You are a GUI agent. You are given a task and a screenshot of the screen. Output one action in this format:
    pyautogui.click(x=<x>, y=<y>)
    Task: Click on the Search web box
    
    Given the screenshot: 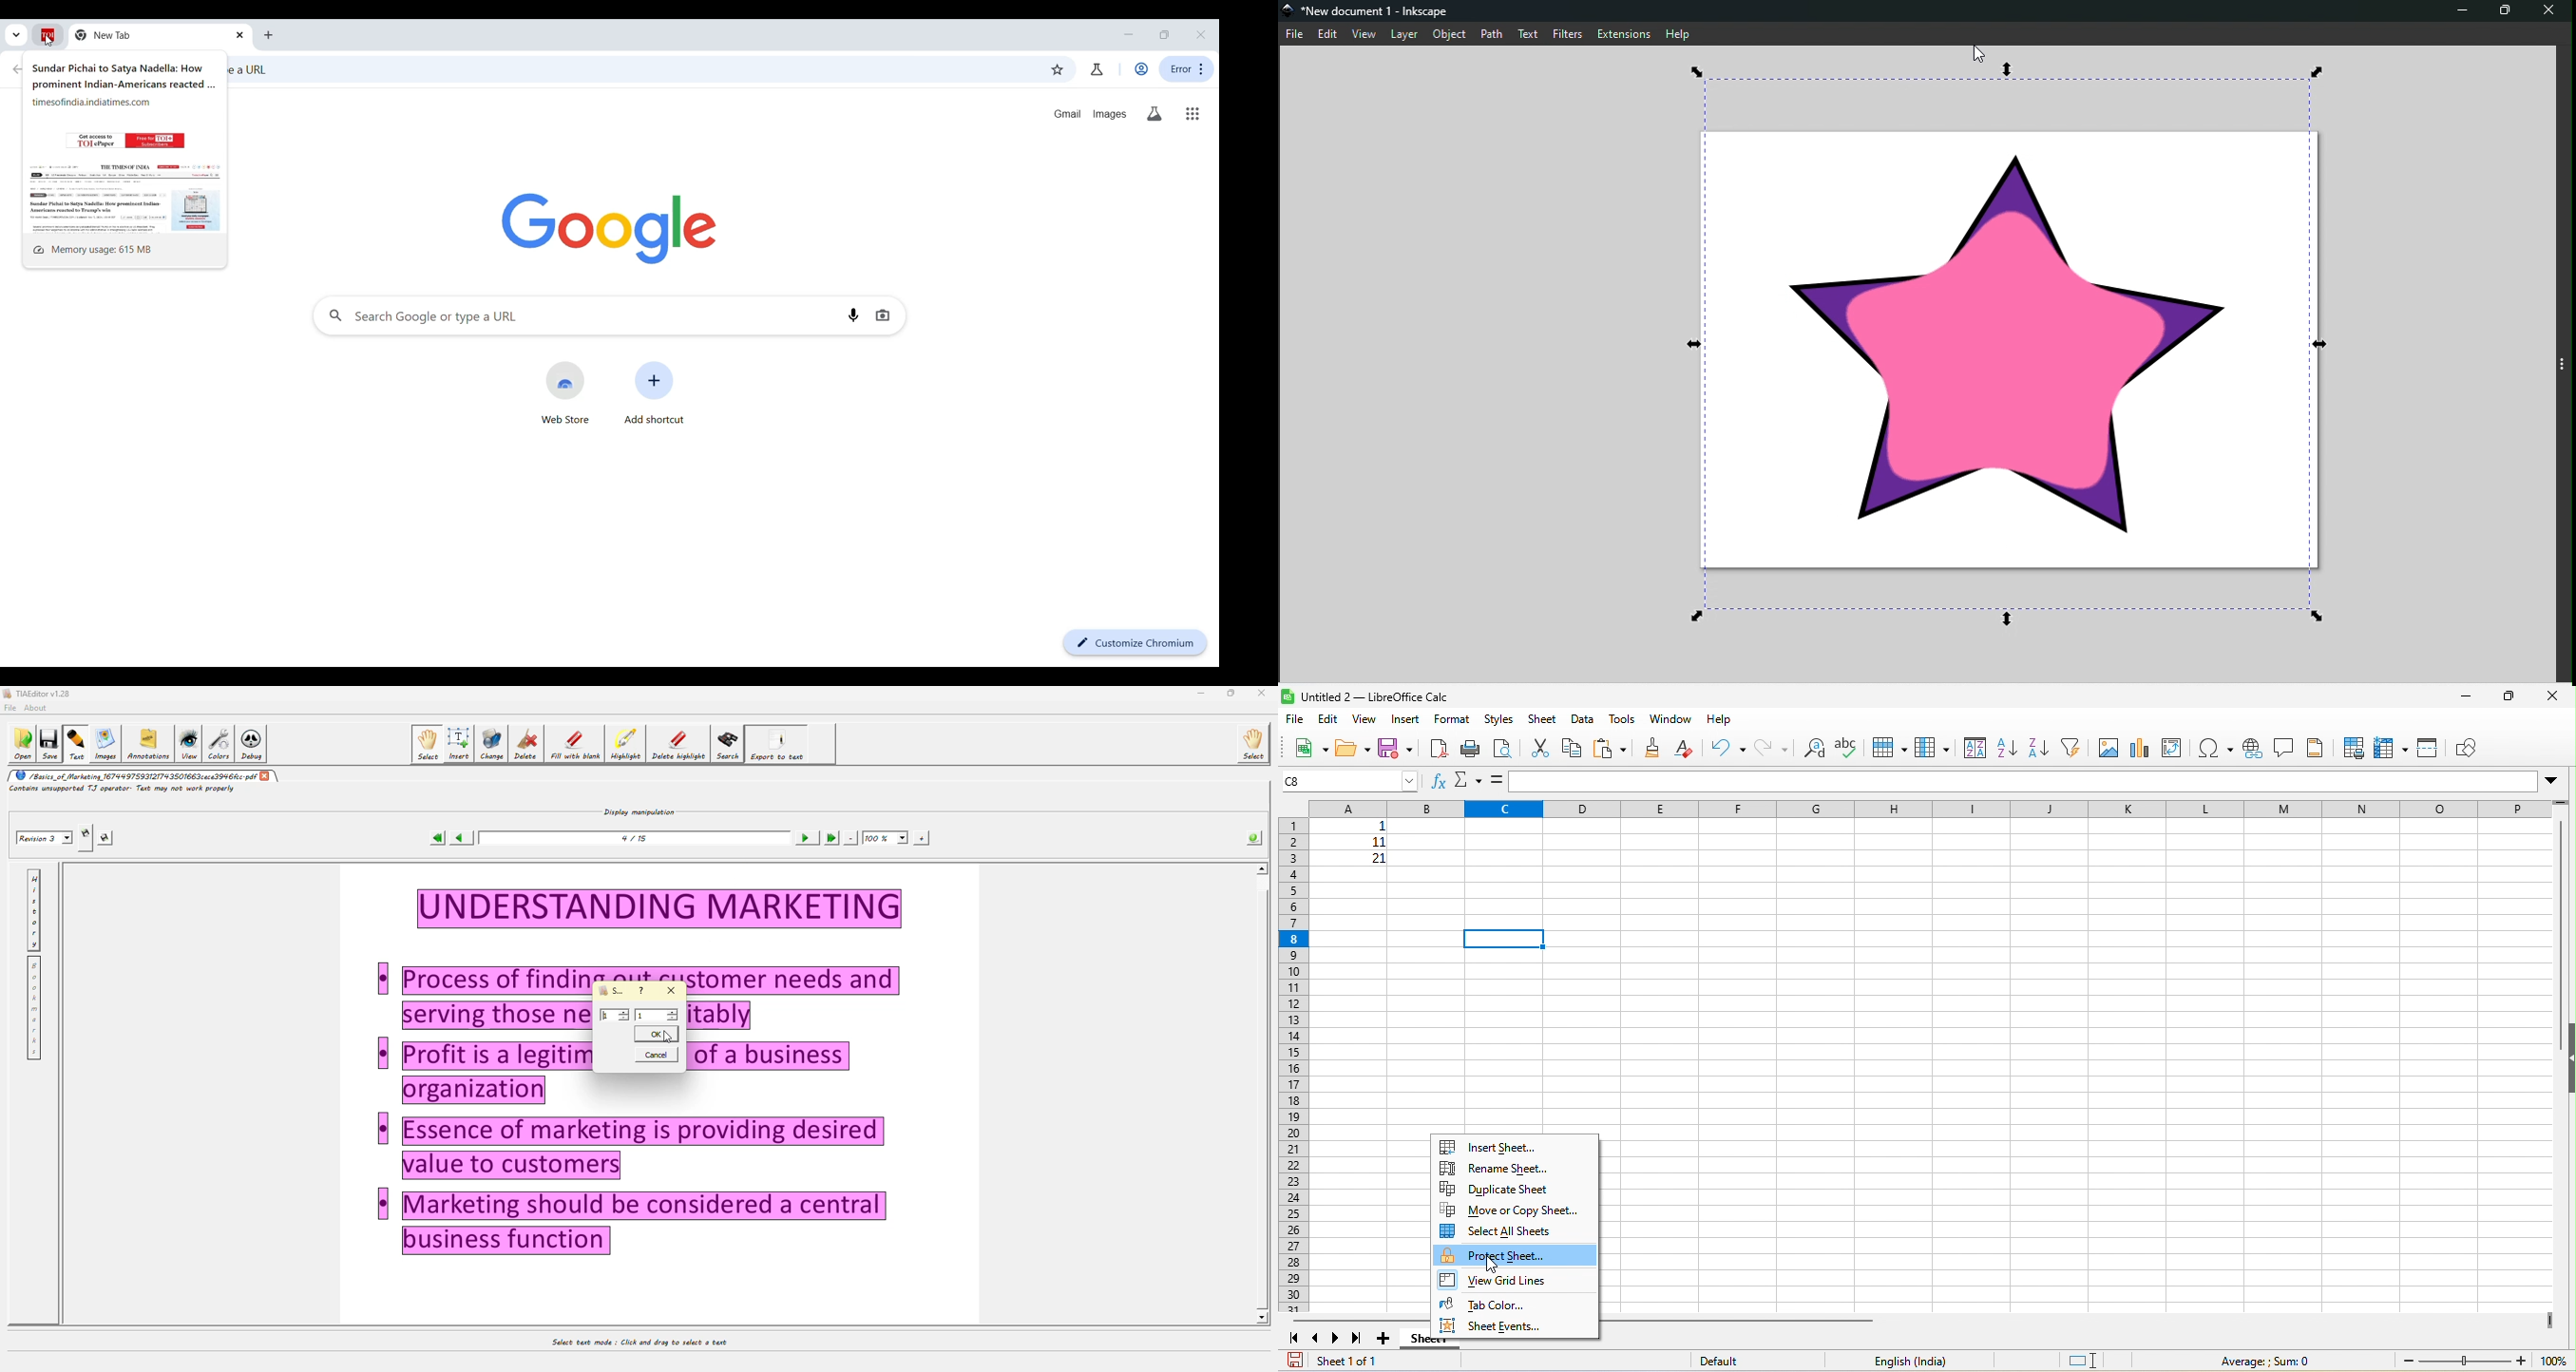 What is the action you would take?
    pyautogui.click(x=627, y=71)
    